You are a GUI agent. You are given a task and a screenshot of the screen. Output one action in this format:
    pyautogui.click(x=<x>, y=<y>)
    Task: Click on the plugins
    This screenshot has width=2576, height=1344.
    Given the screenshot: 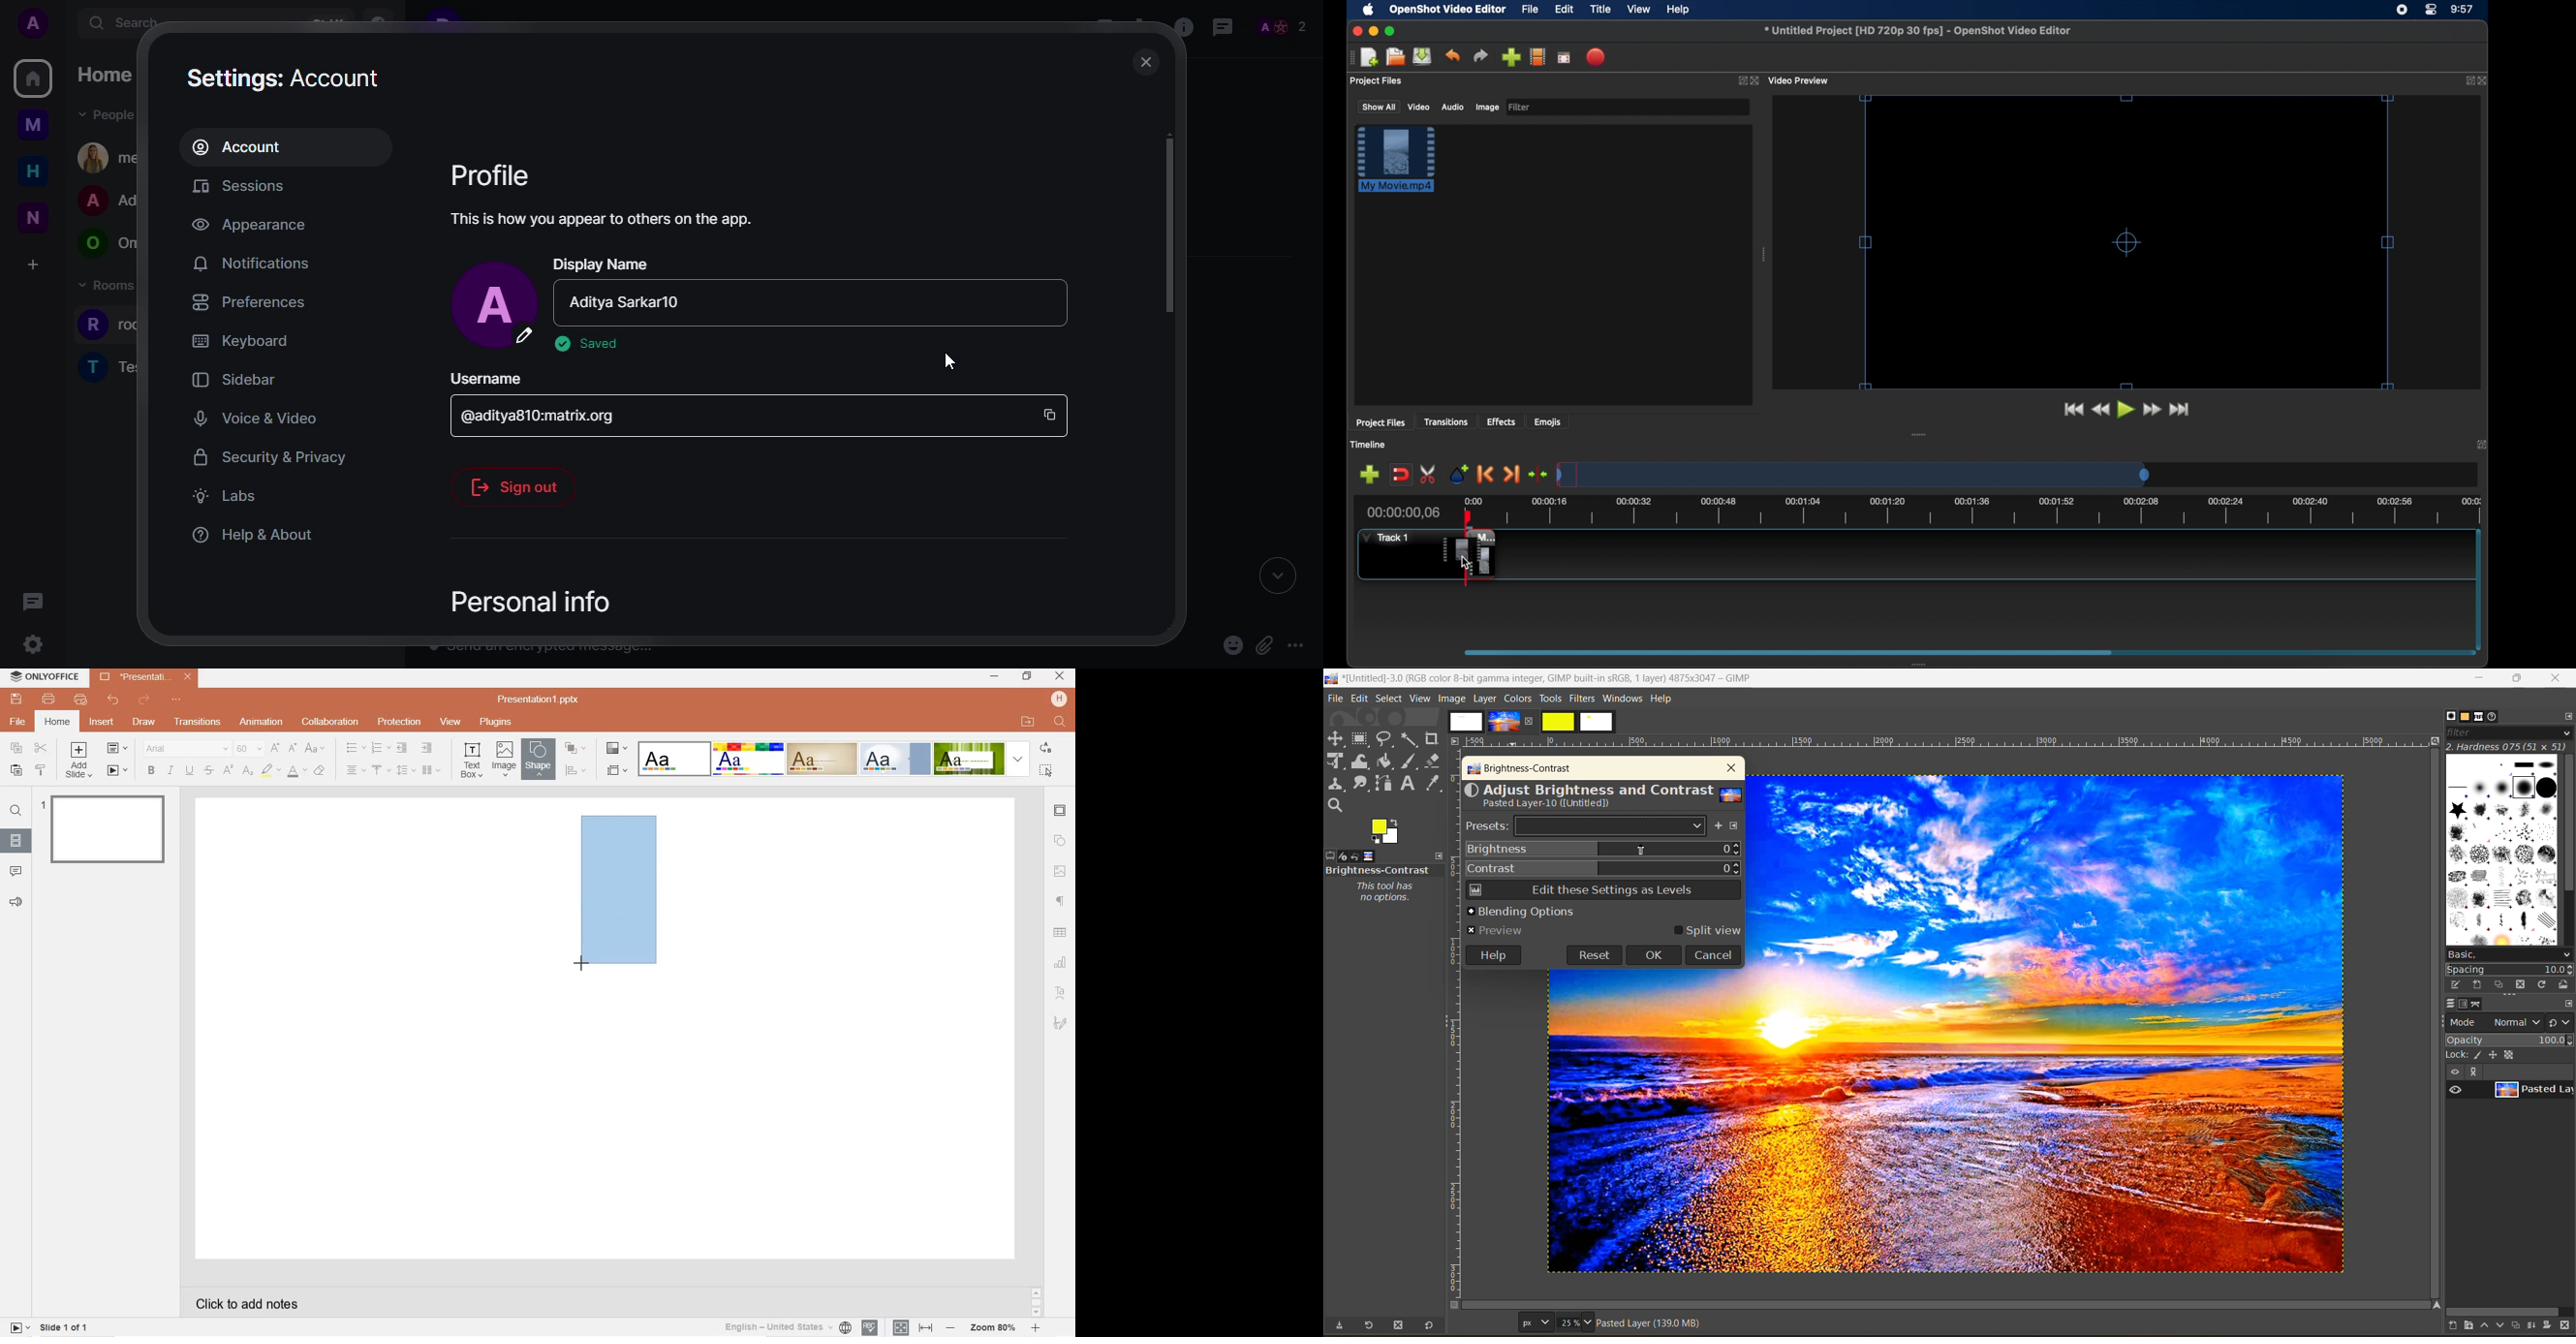 What is the action you would take?
    pyautogui.click(x=495, y=722)
    